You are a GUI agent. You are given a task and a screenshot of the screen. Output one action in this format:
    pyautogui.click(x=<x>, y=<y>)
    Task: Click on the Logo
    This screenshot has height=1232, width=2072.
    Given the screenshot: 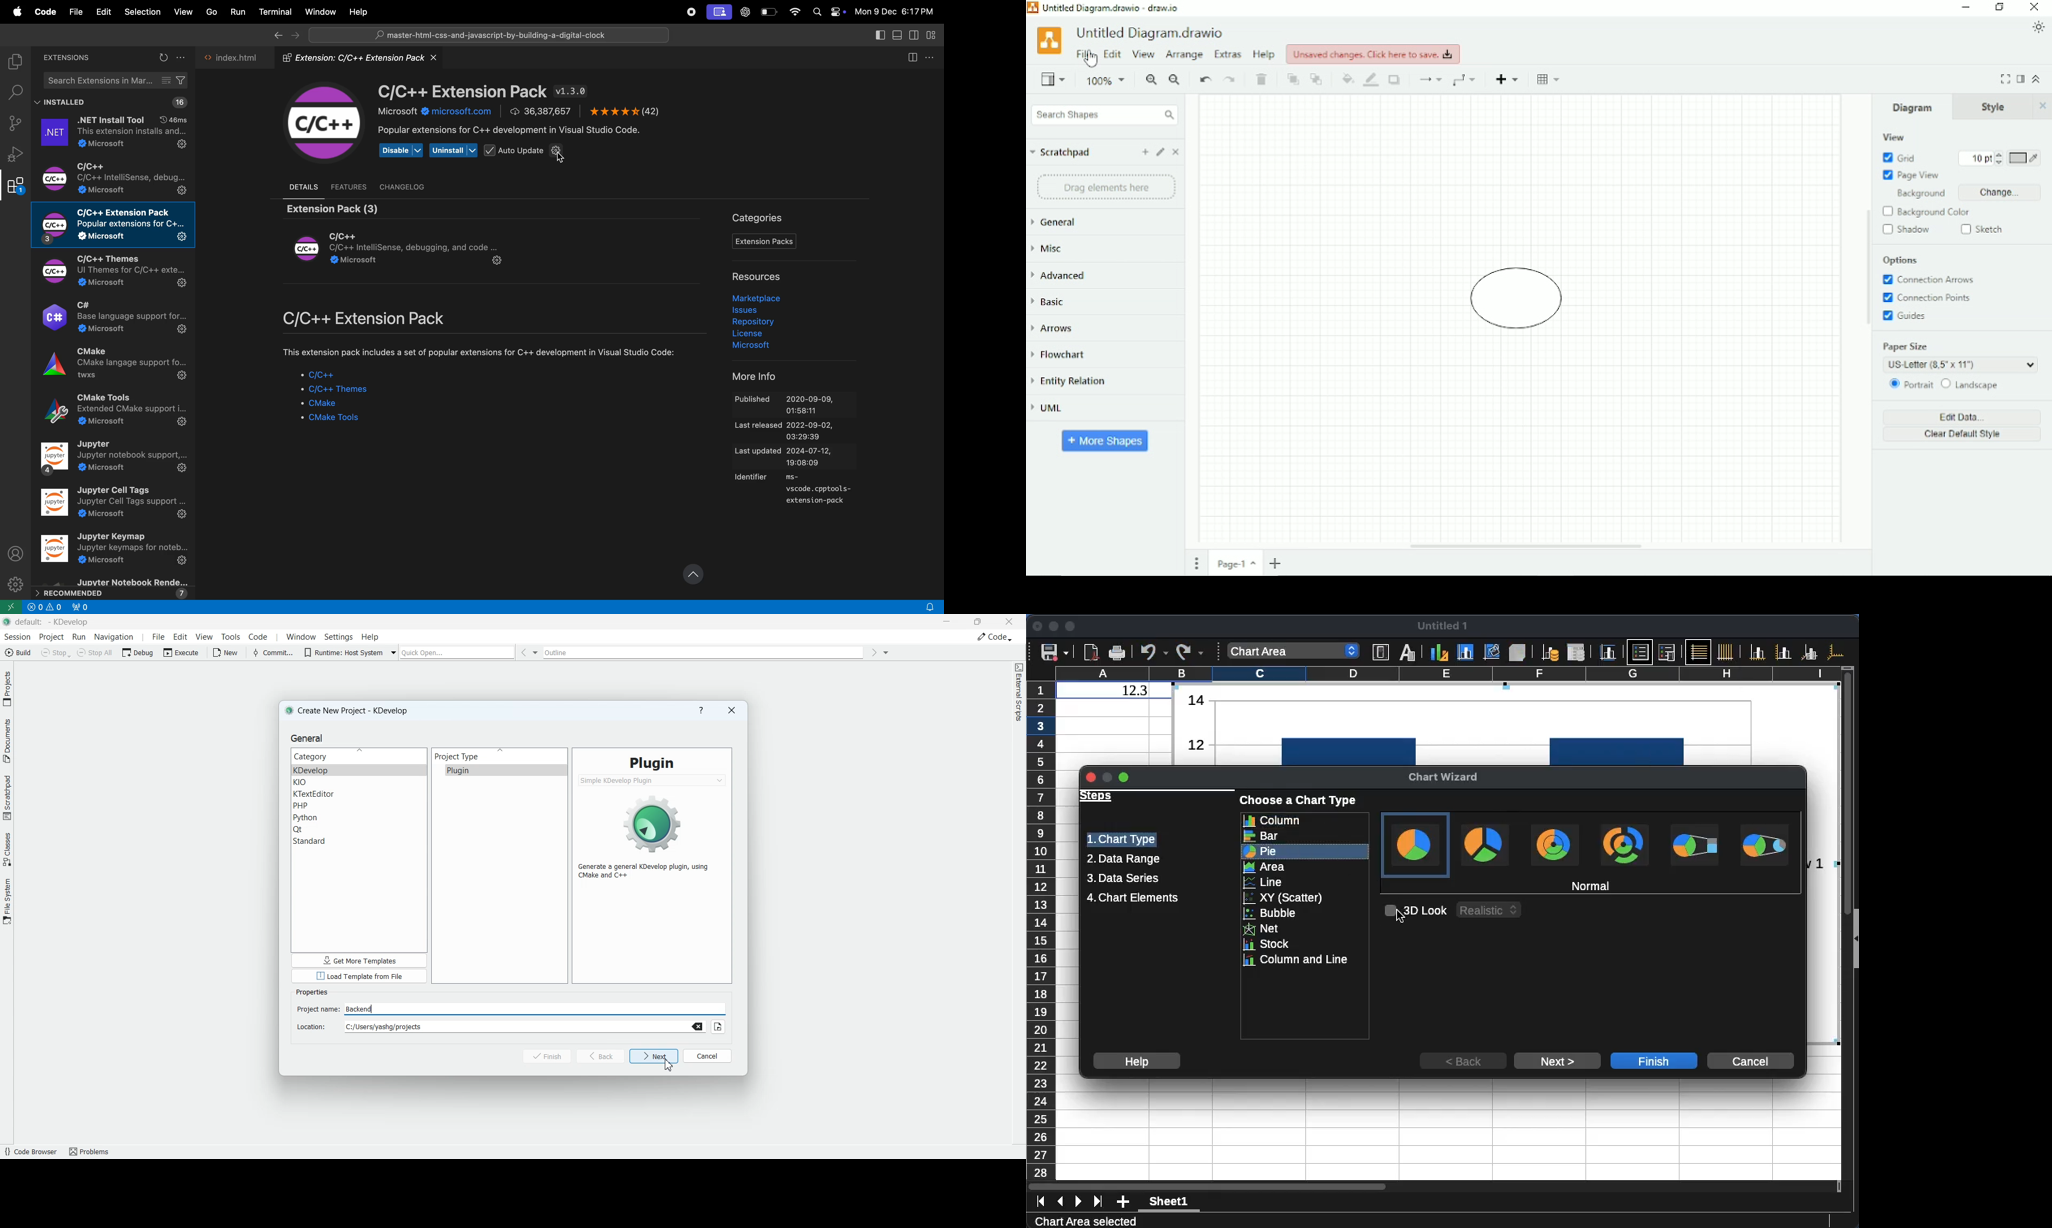 What is the action you would take?
    pyautogui.click(x=1049, y=41)
    